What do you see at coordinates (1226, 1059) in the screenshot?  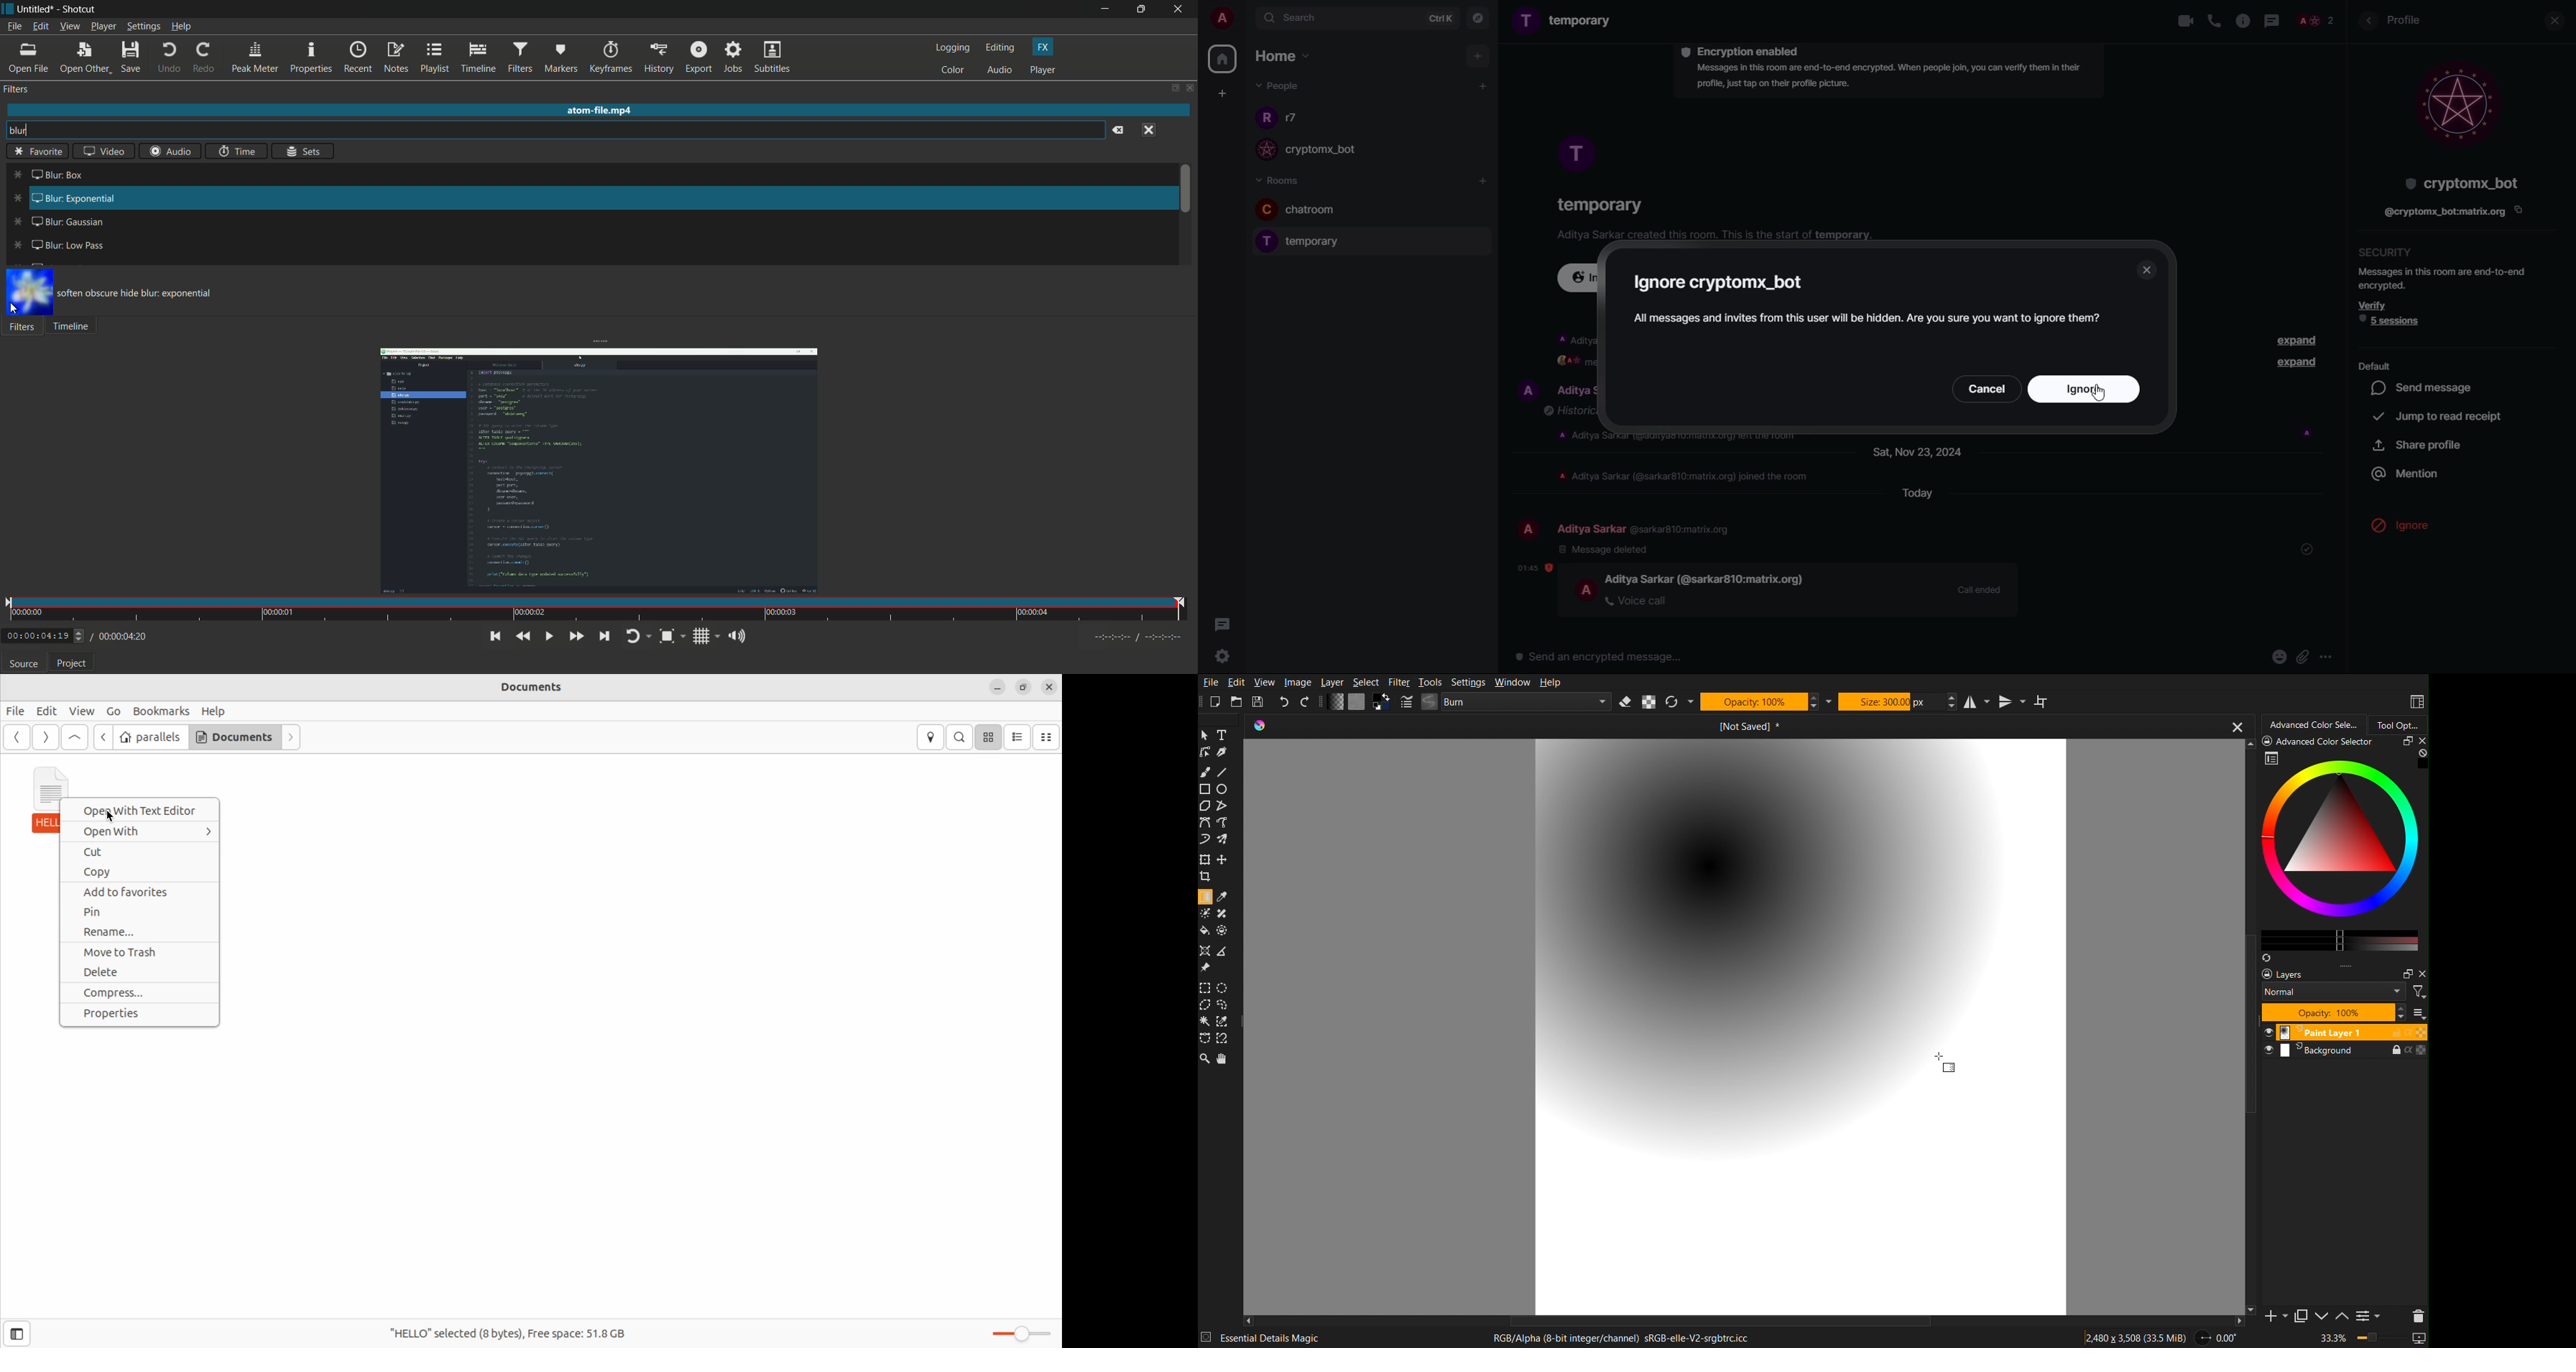 I see `Move` at bounding box center [1226, 1059].